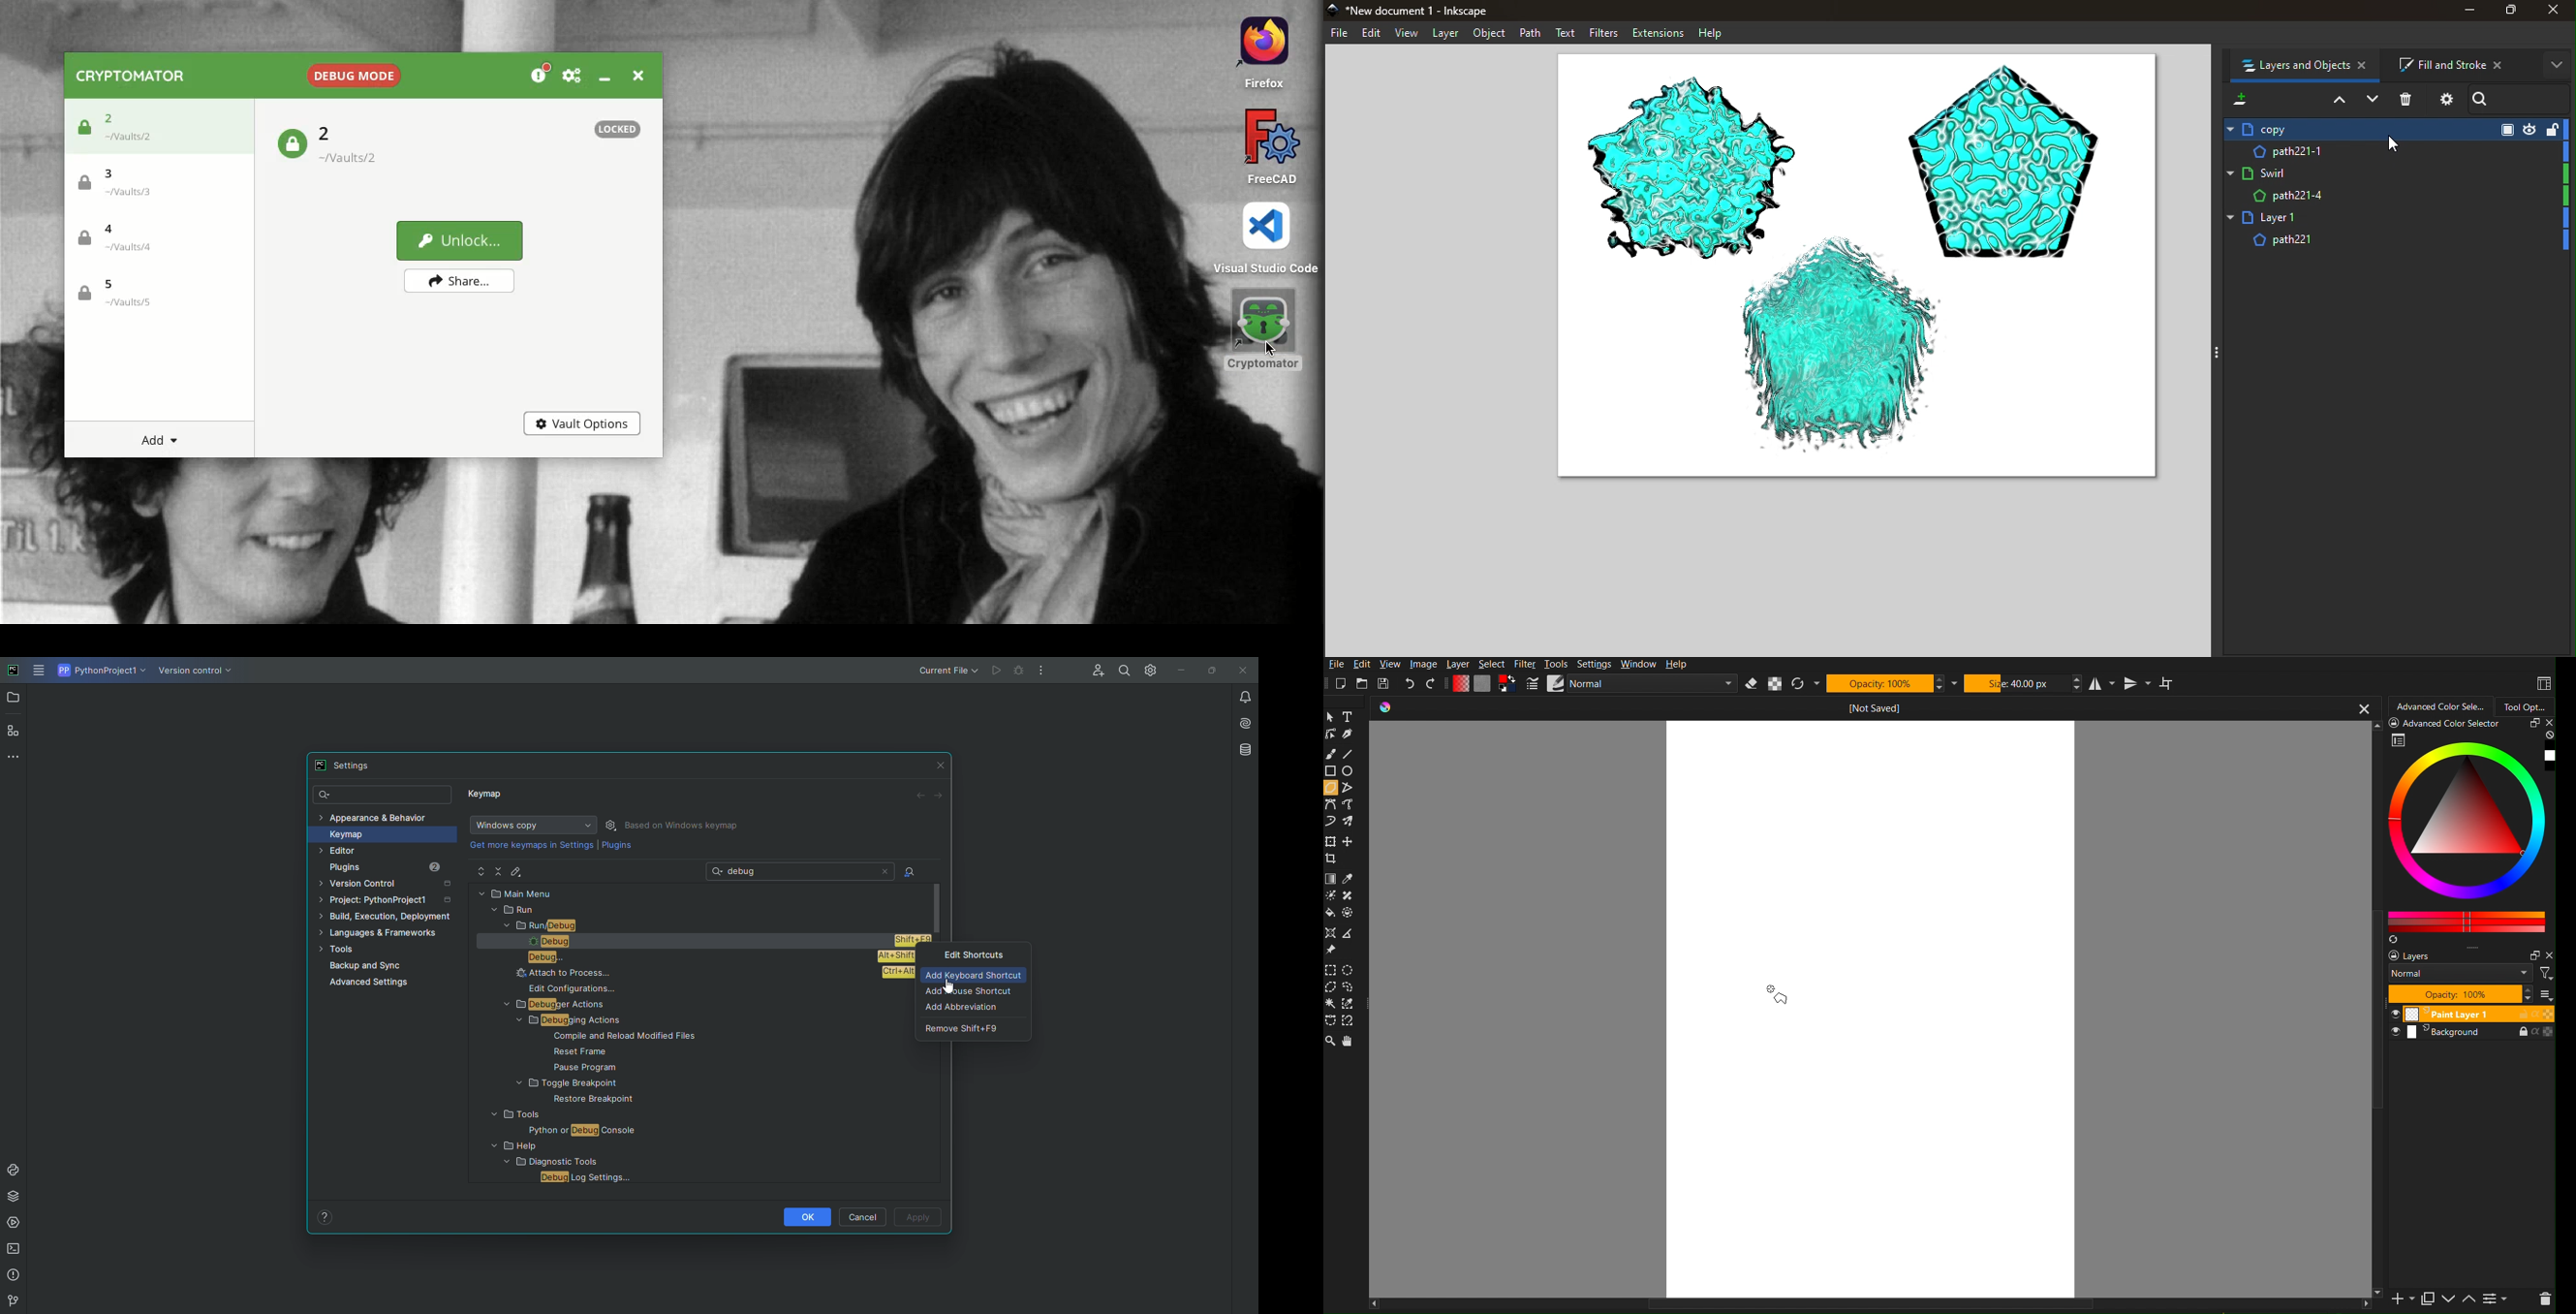  I want to click on Close, so click(941, 763).